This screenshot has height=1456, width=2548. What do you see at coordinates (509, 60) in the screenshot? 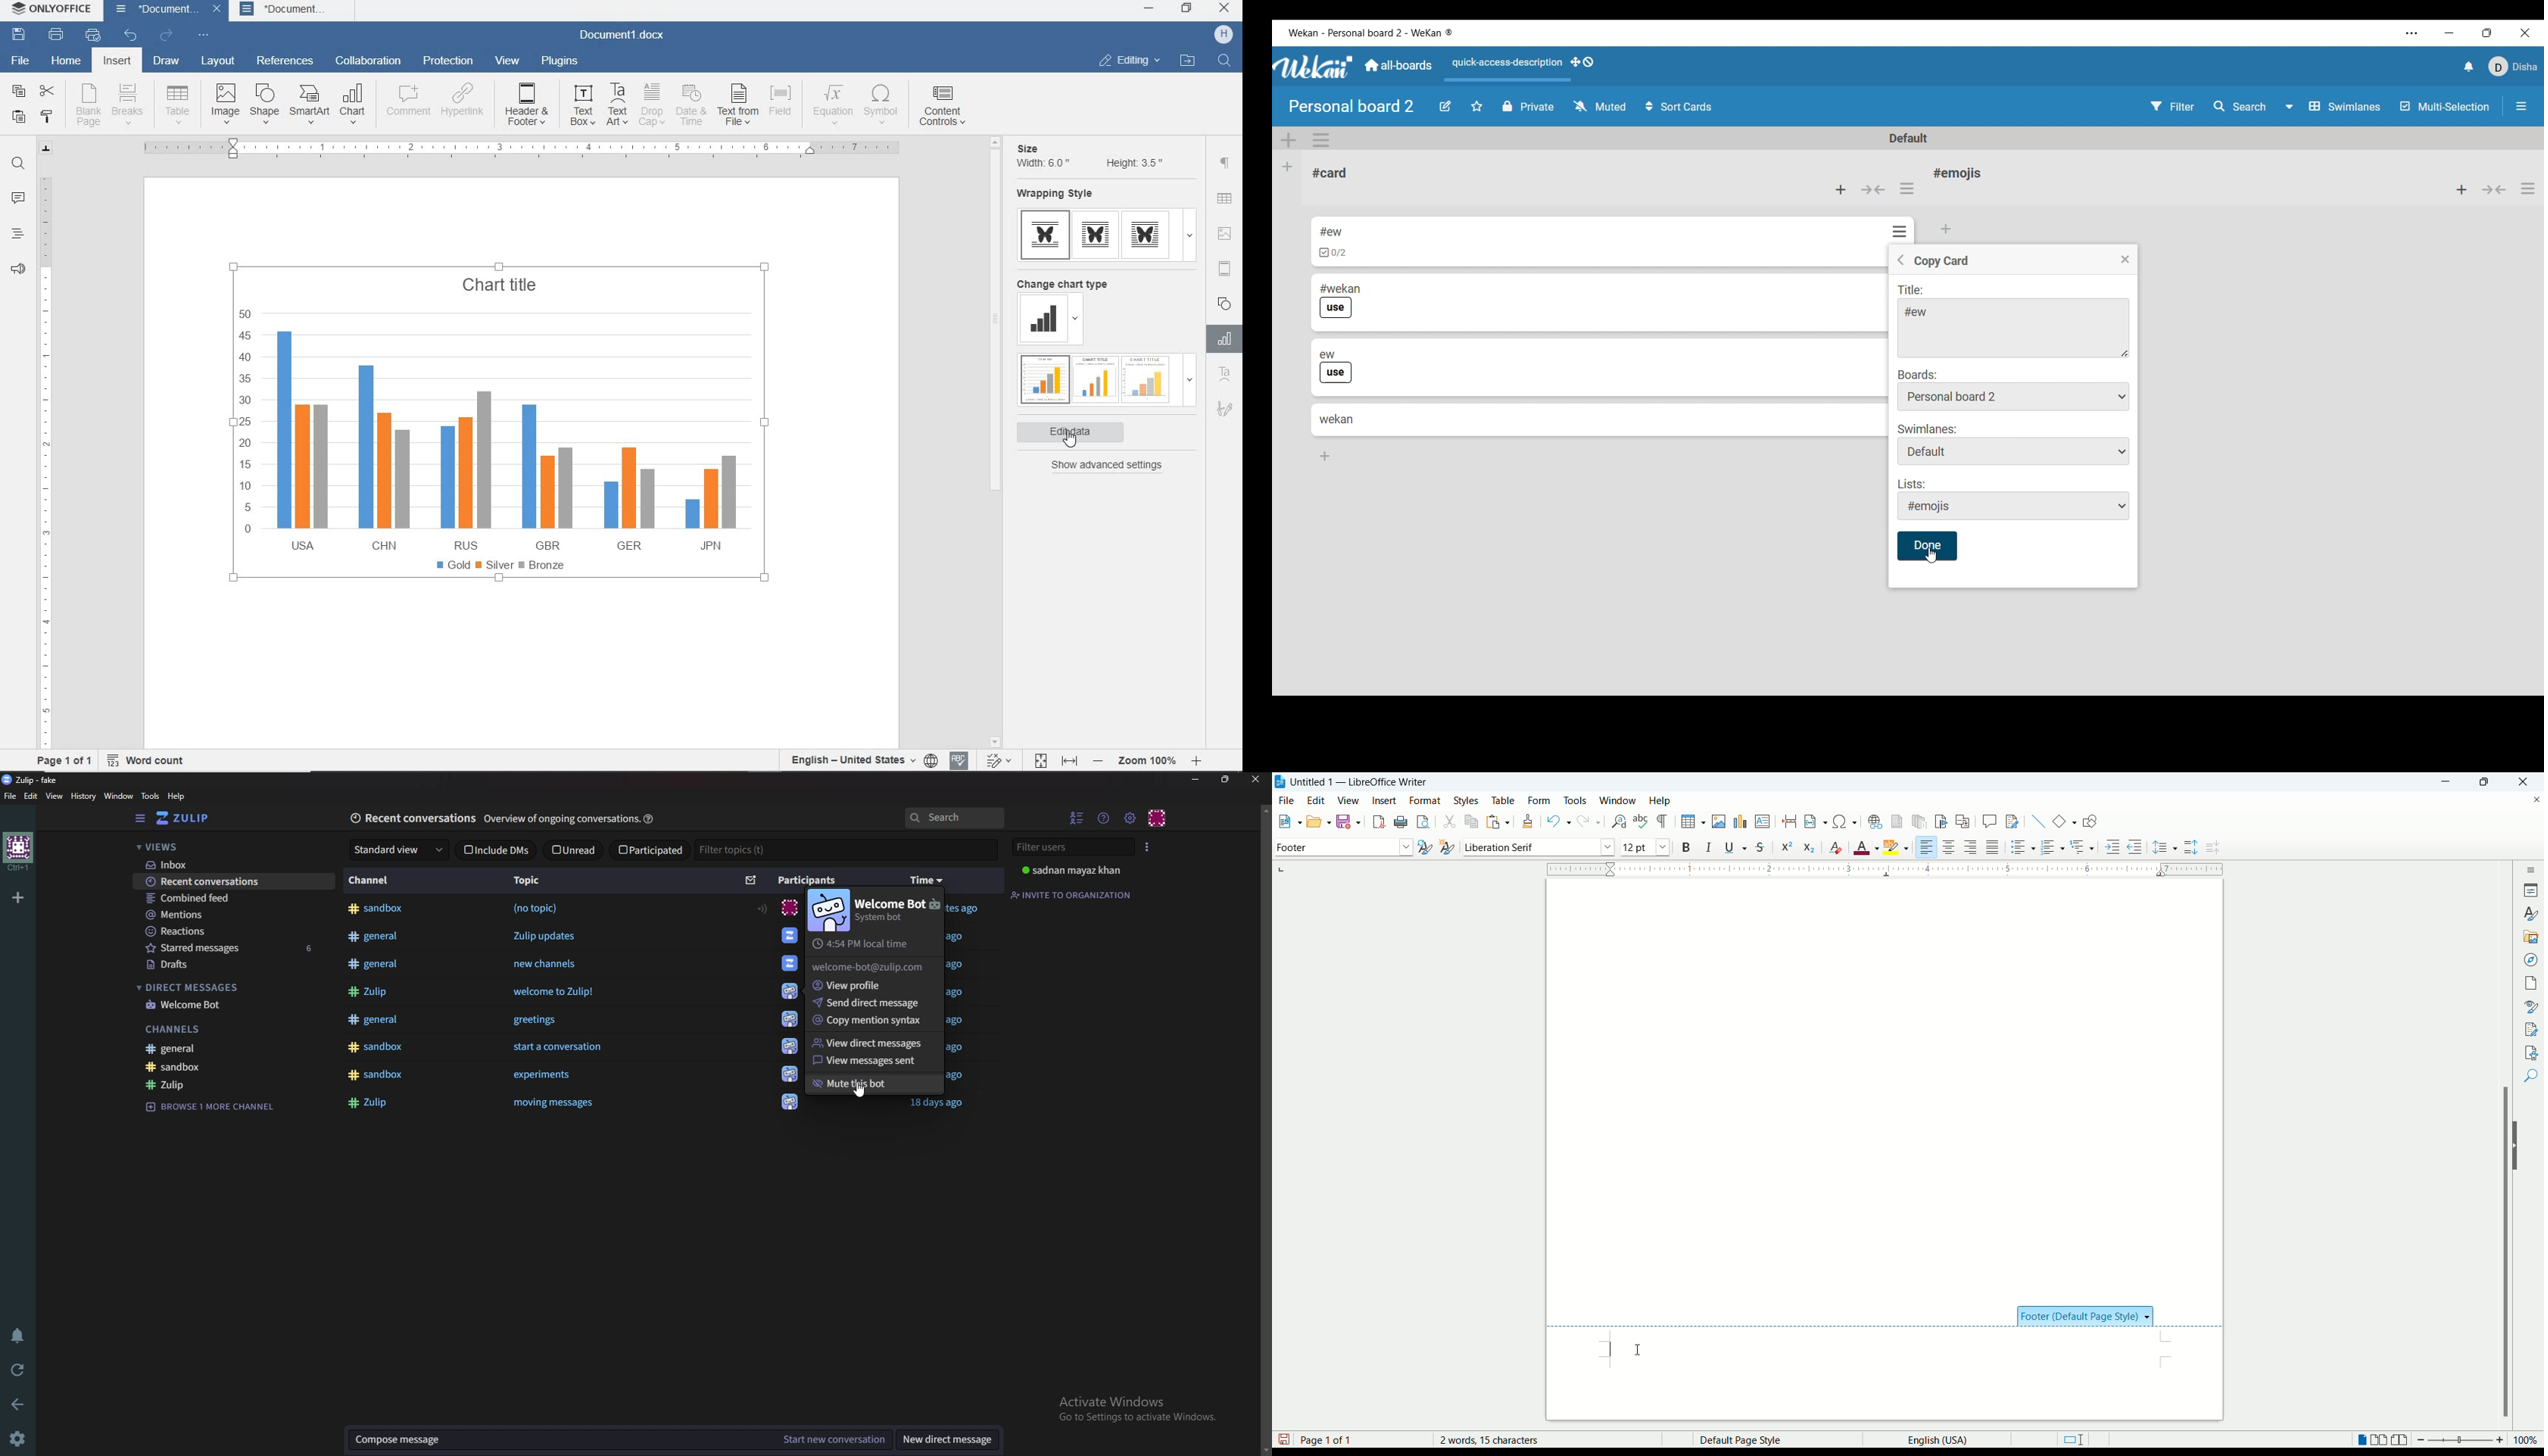
I see `view` at bounding box center [509, 60].